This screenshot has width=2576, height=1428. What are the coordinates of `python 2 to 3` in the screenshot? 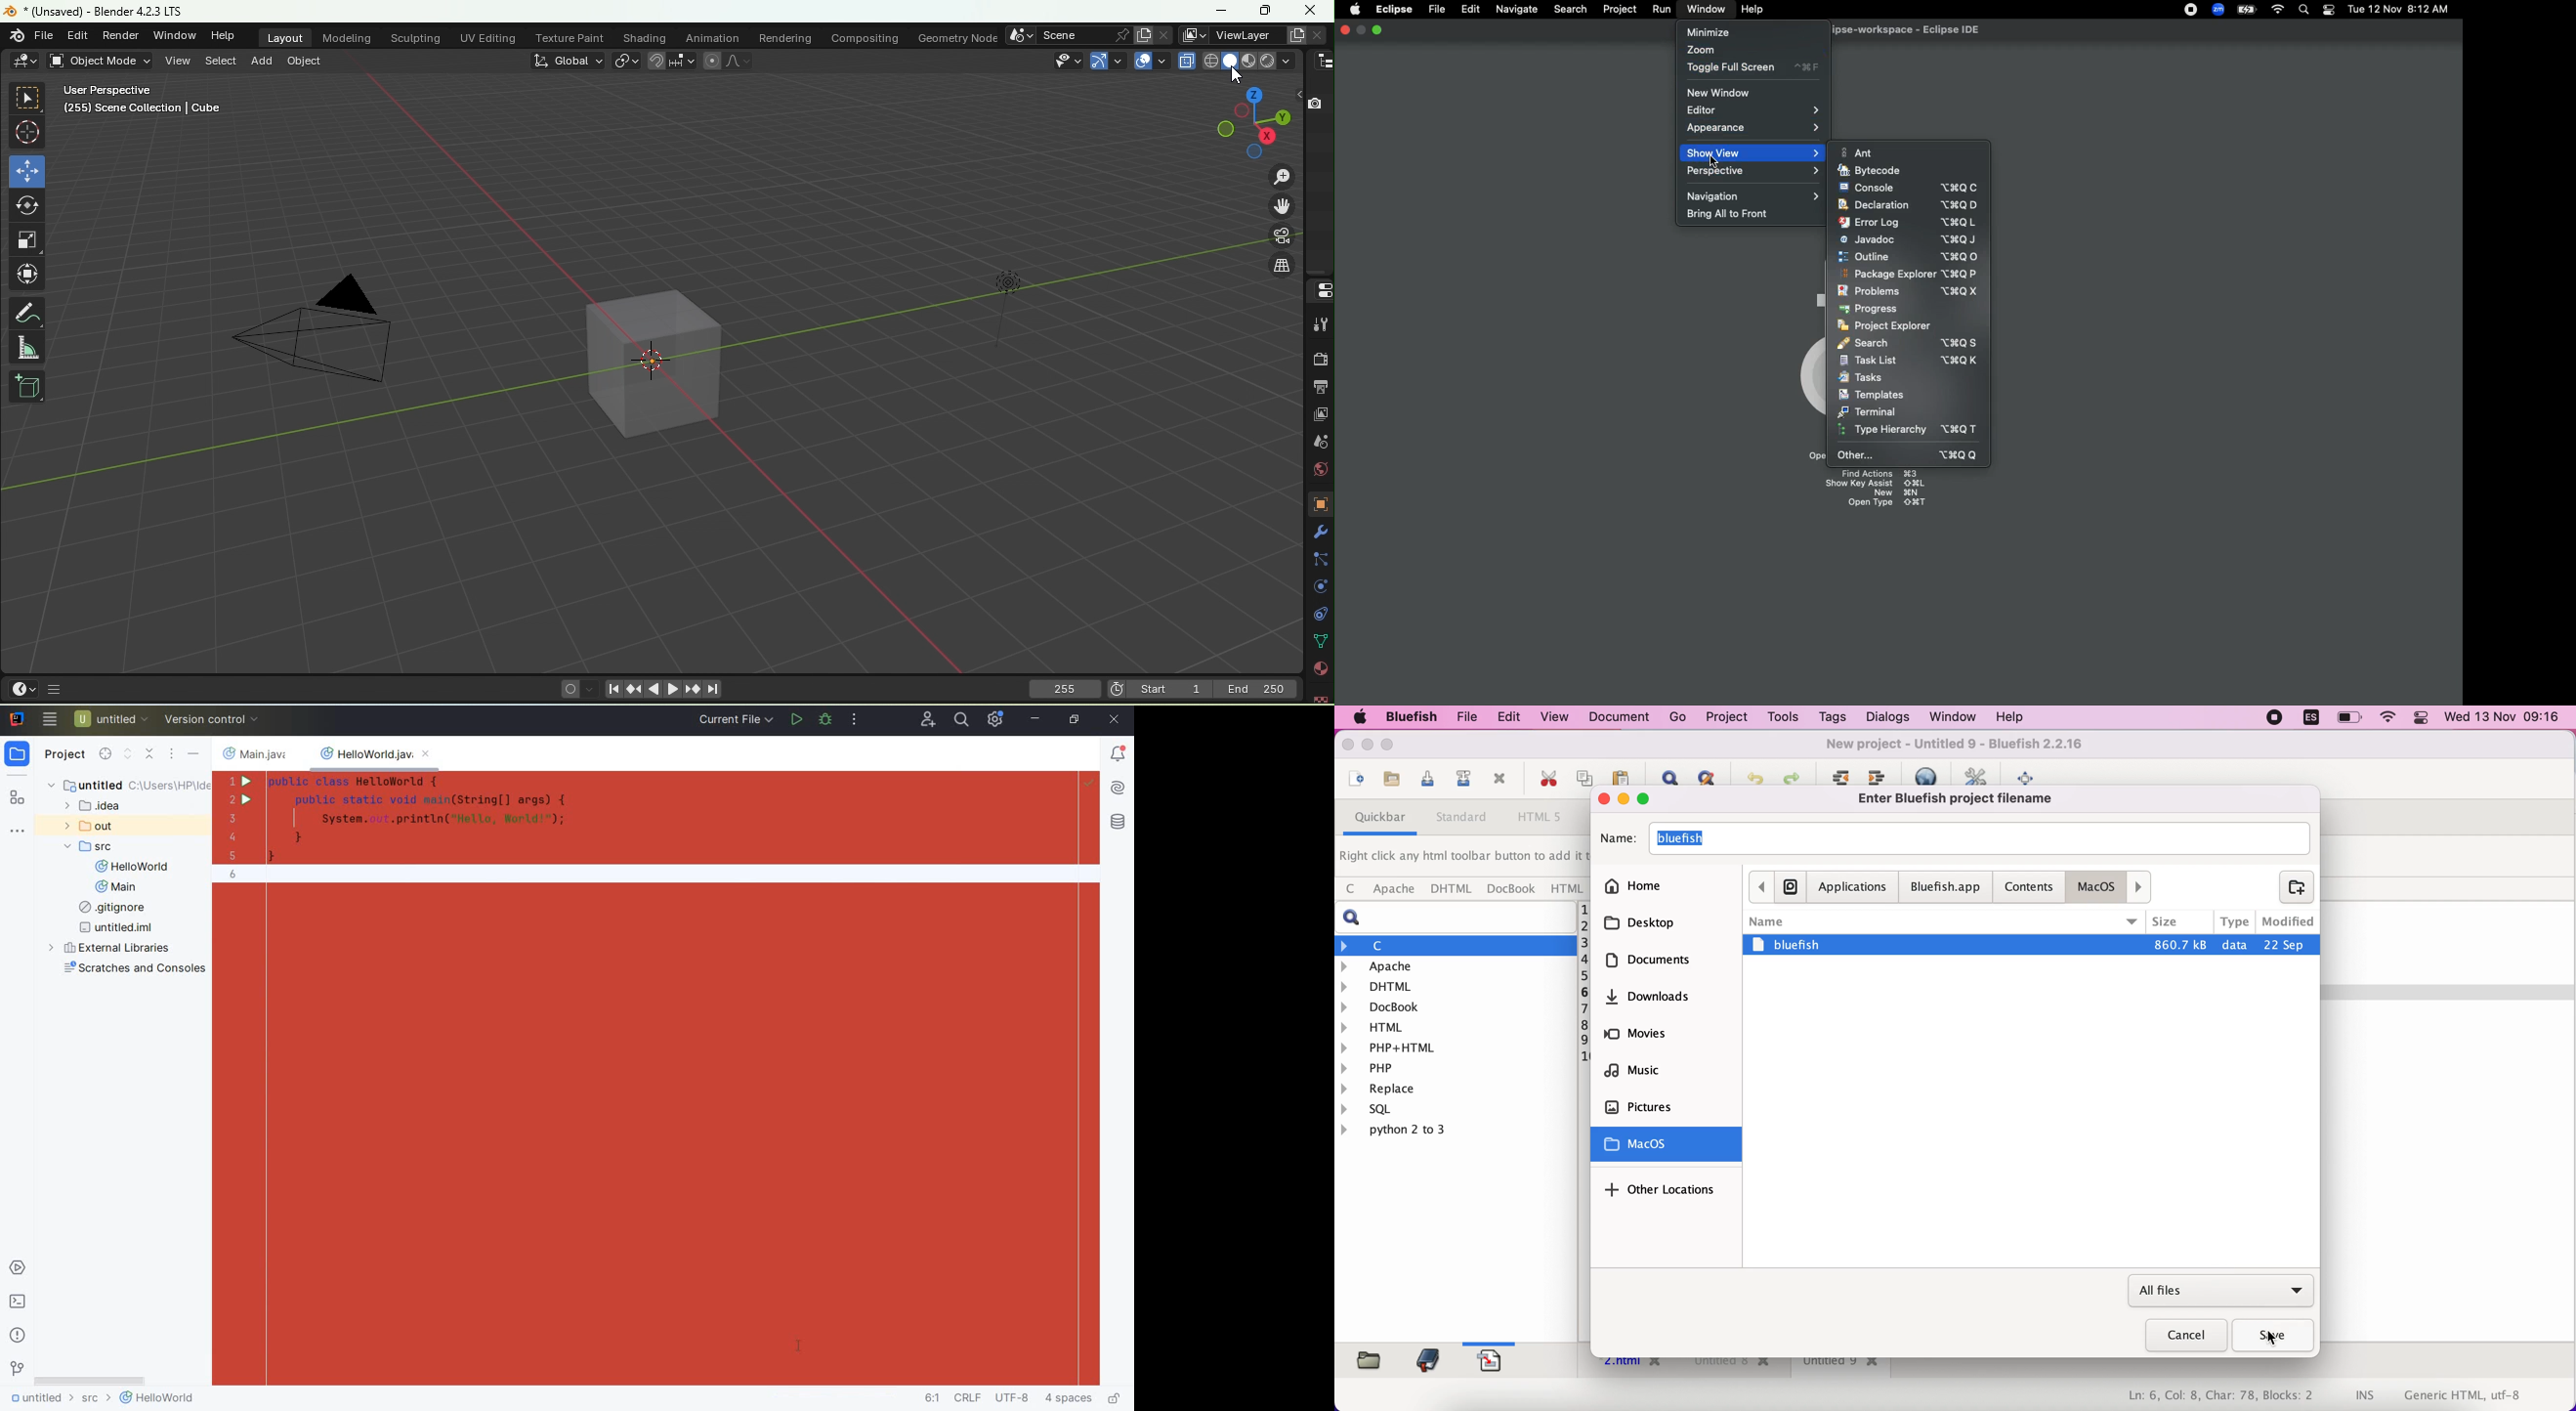 It's located at (1410, 1130).